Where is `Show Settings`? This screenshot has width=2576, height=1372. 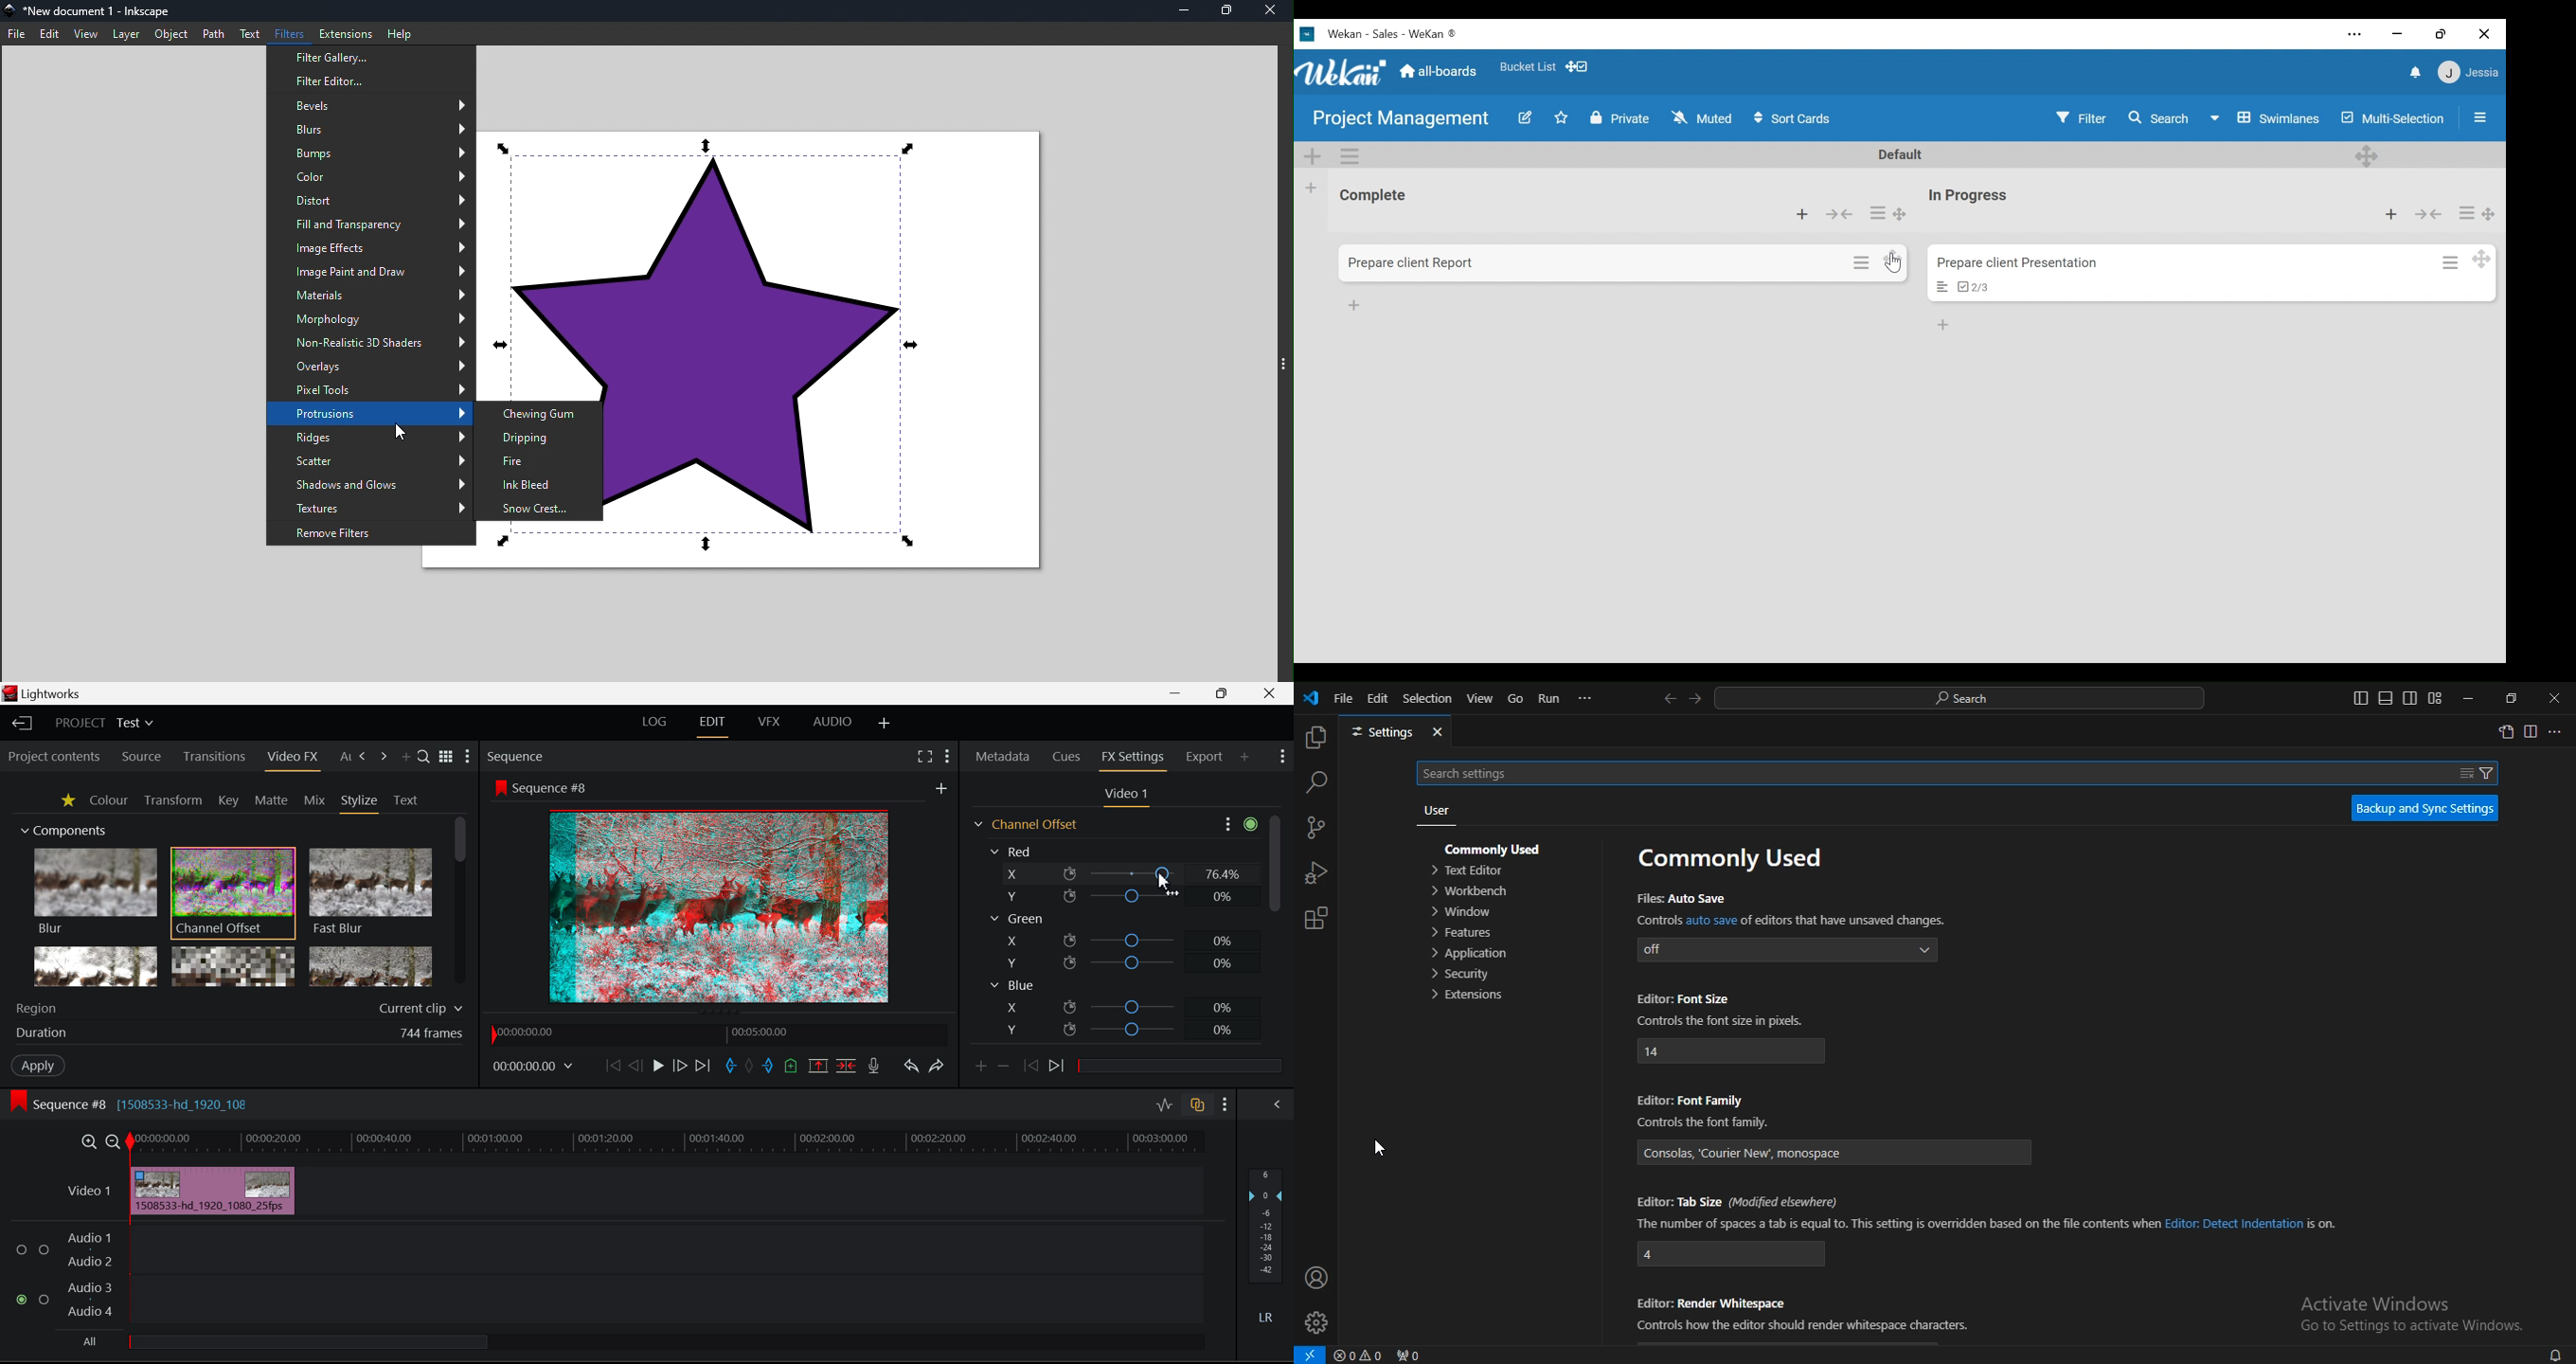 Show Settings is located at coordinates (469, 756).